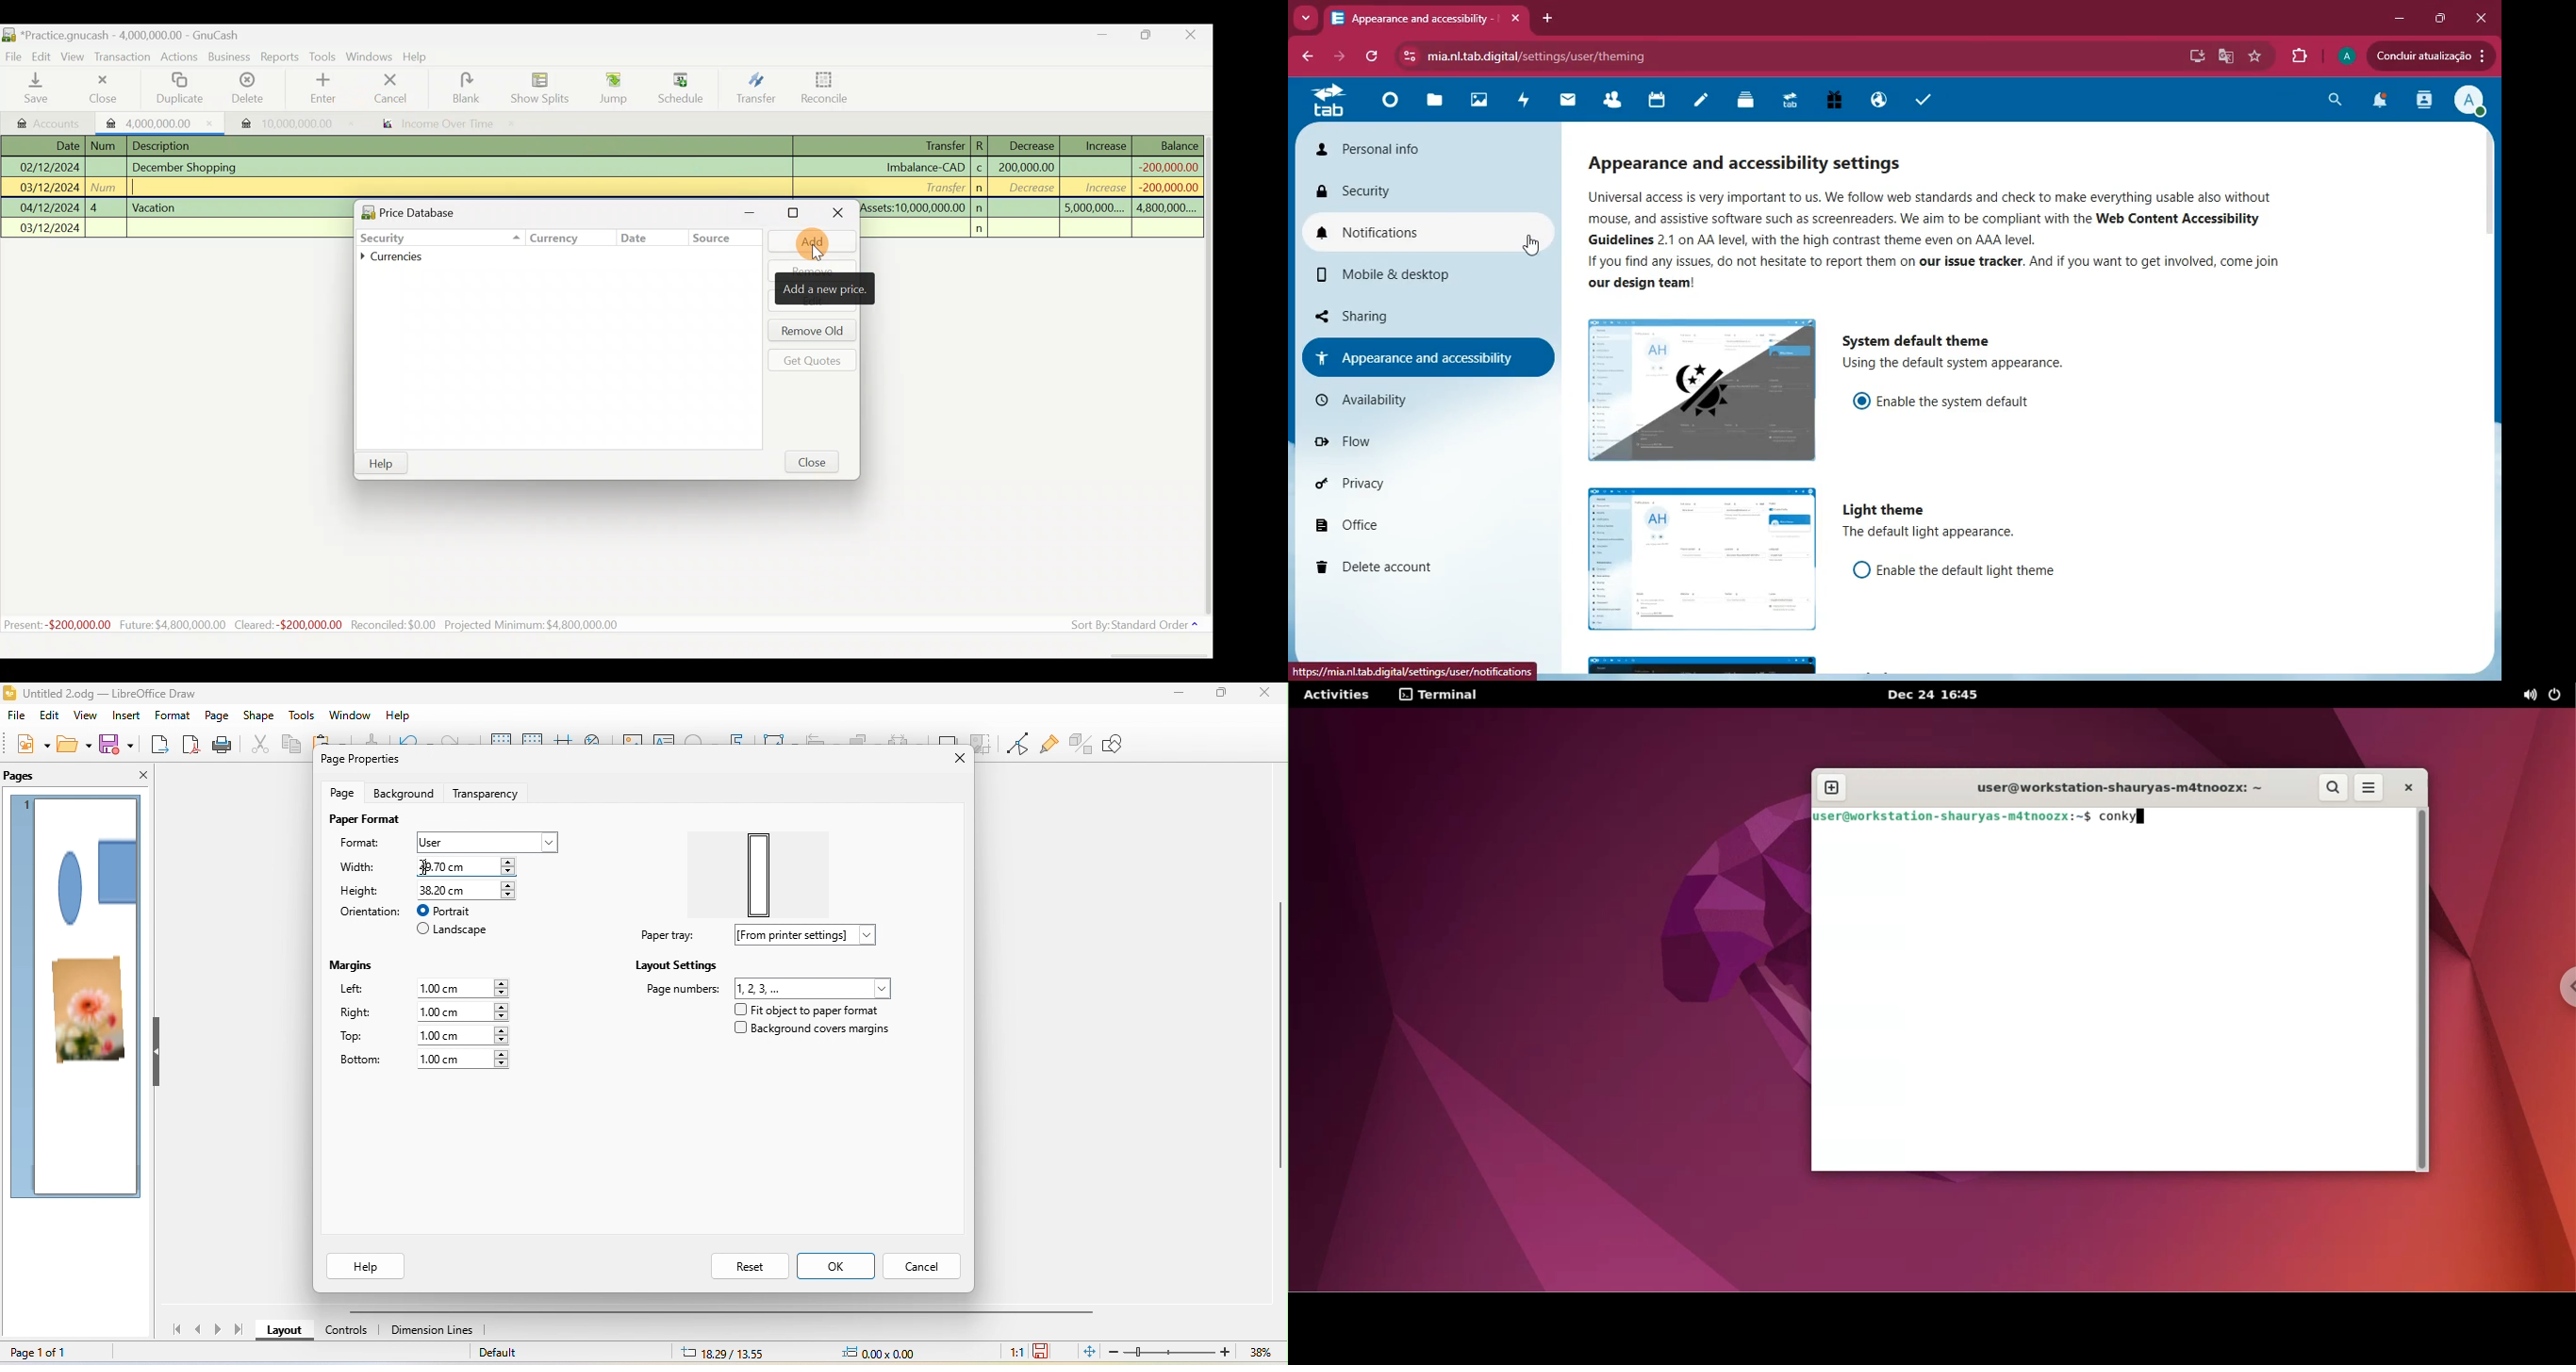  What do you see at coordinates (1988, 242) in the screenshot?
I see `description` at bounding box center [1988, 242].